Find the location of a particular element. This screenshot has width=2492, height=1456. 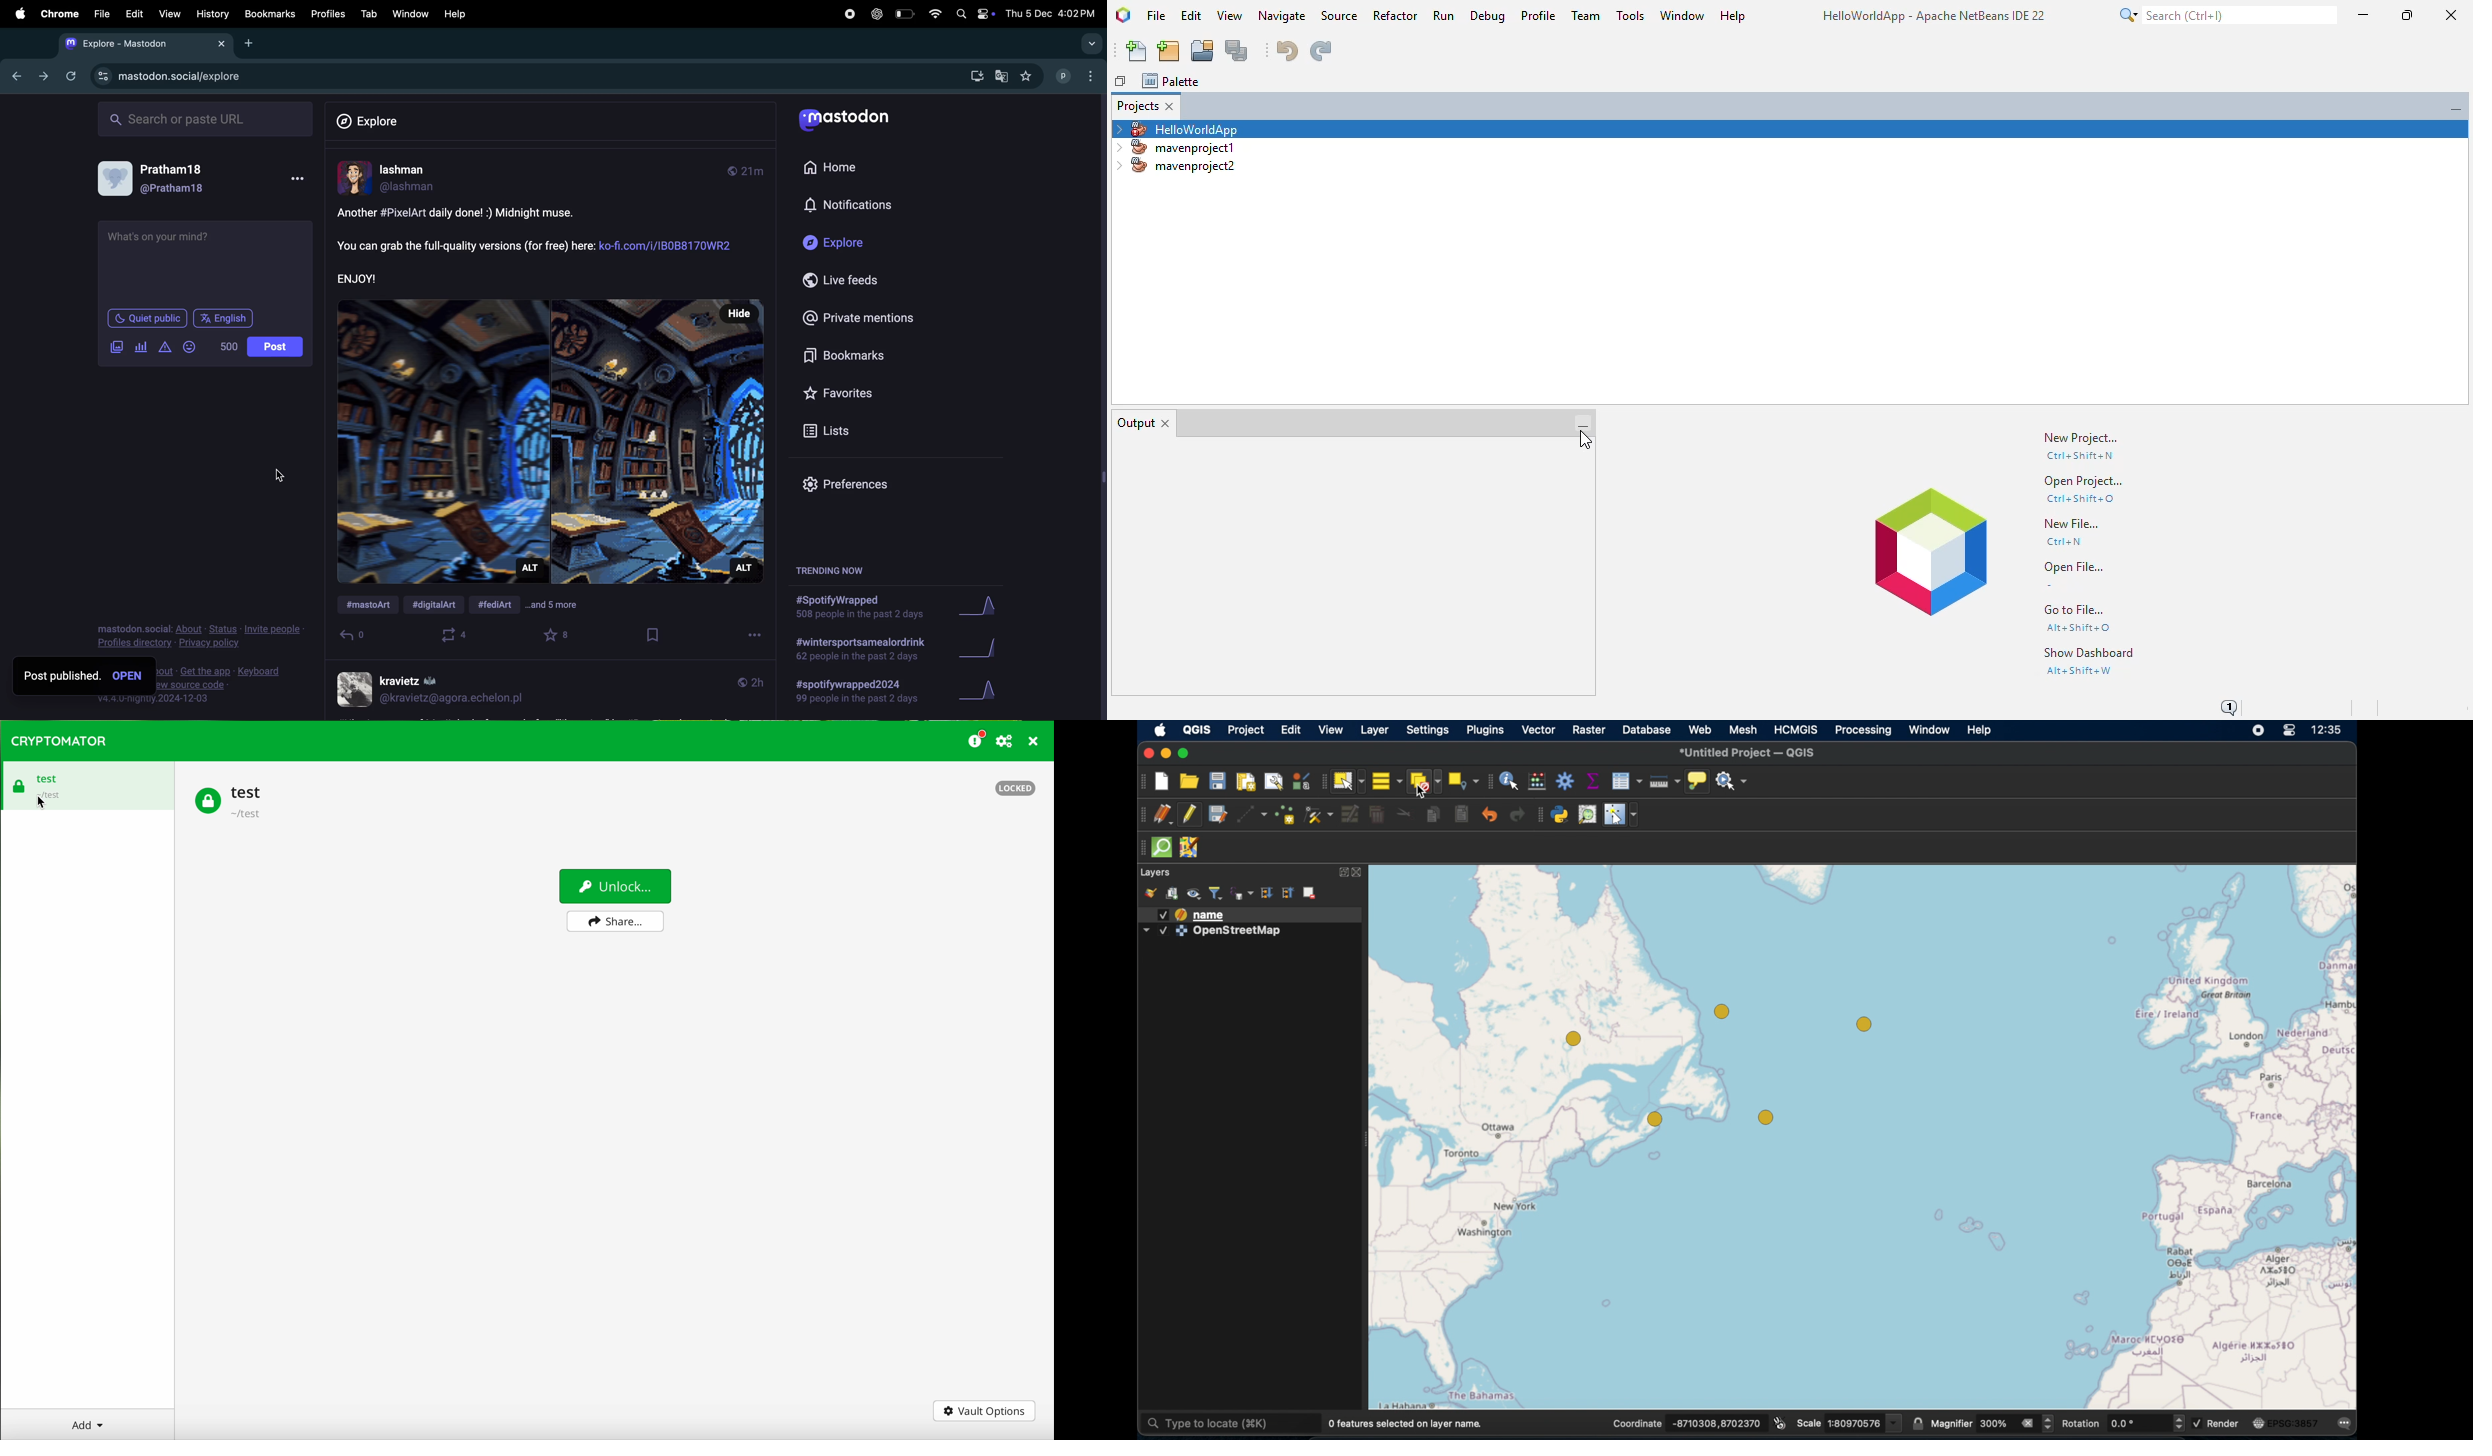

layer is located at coordinates (1375, 731).